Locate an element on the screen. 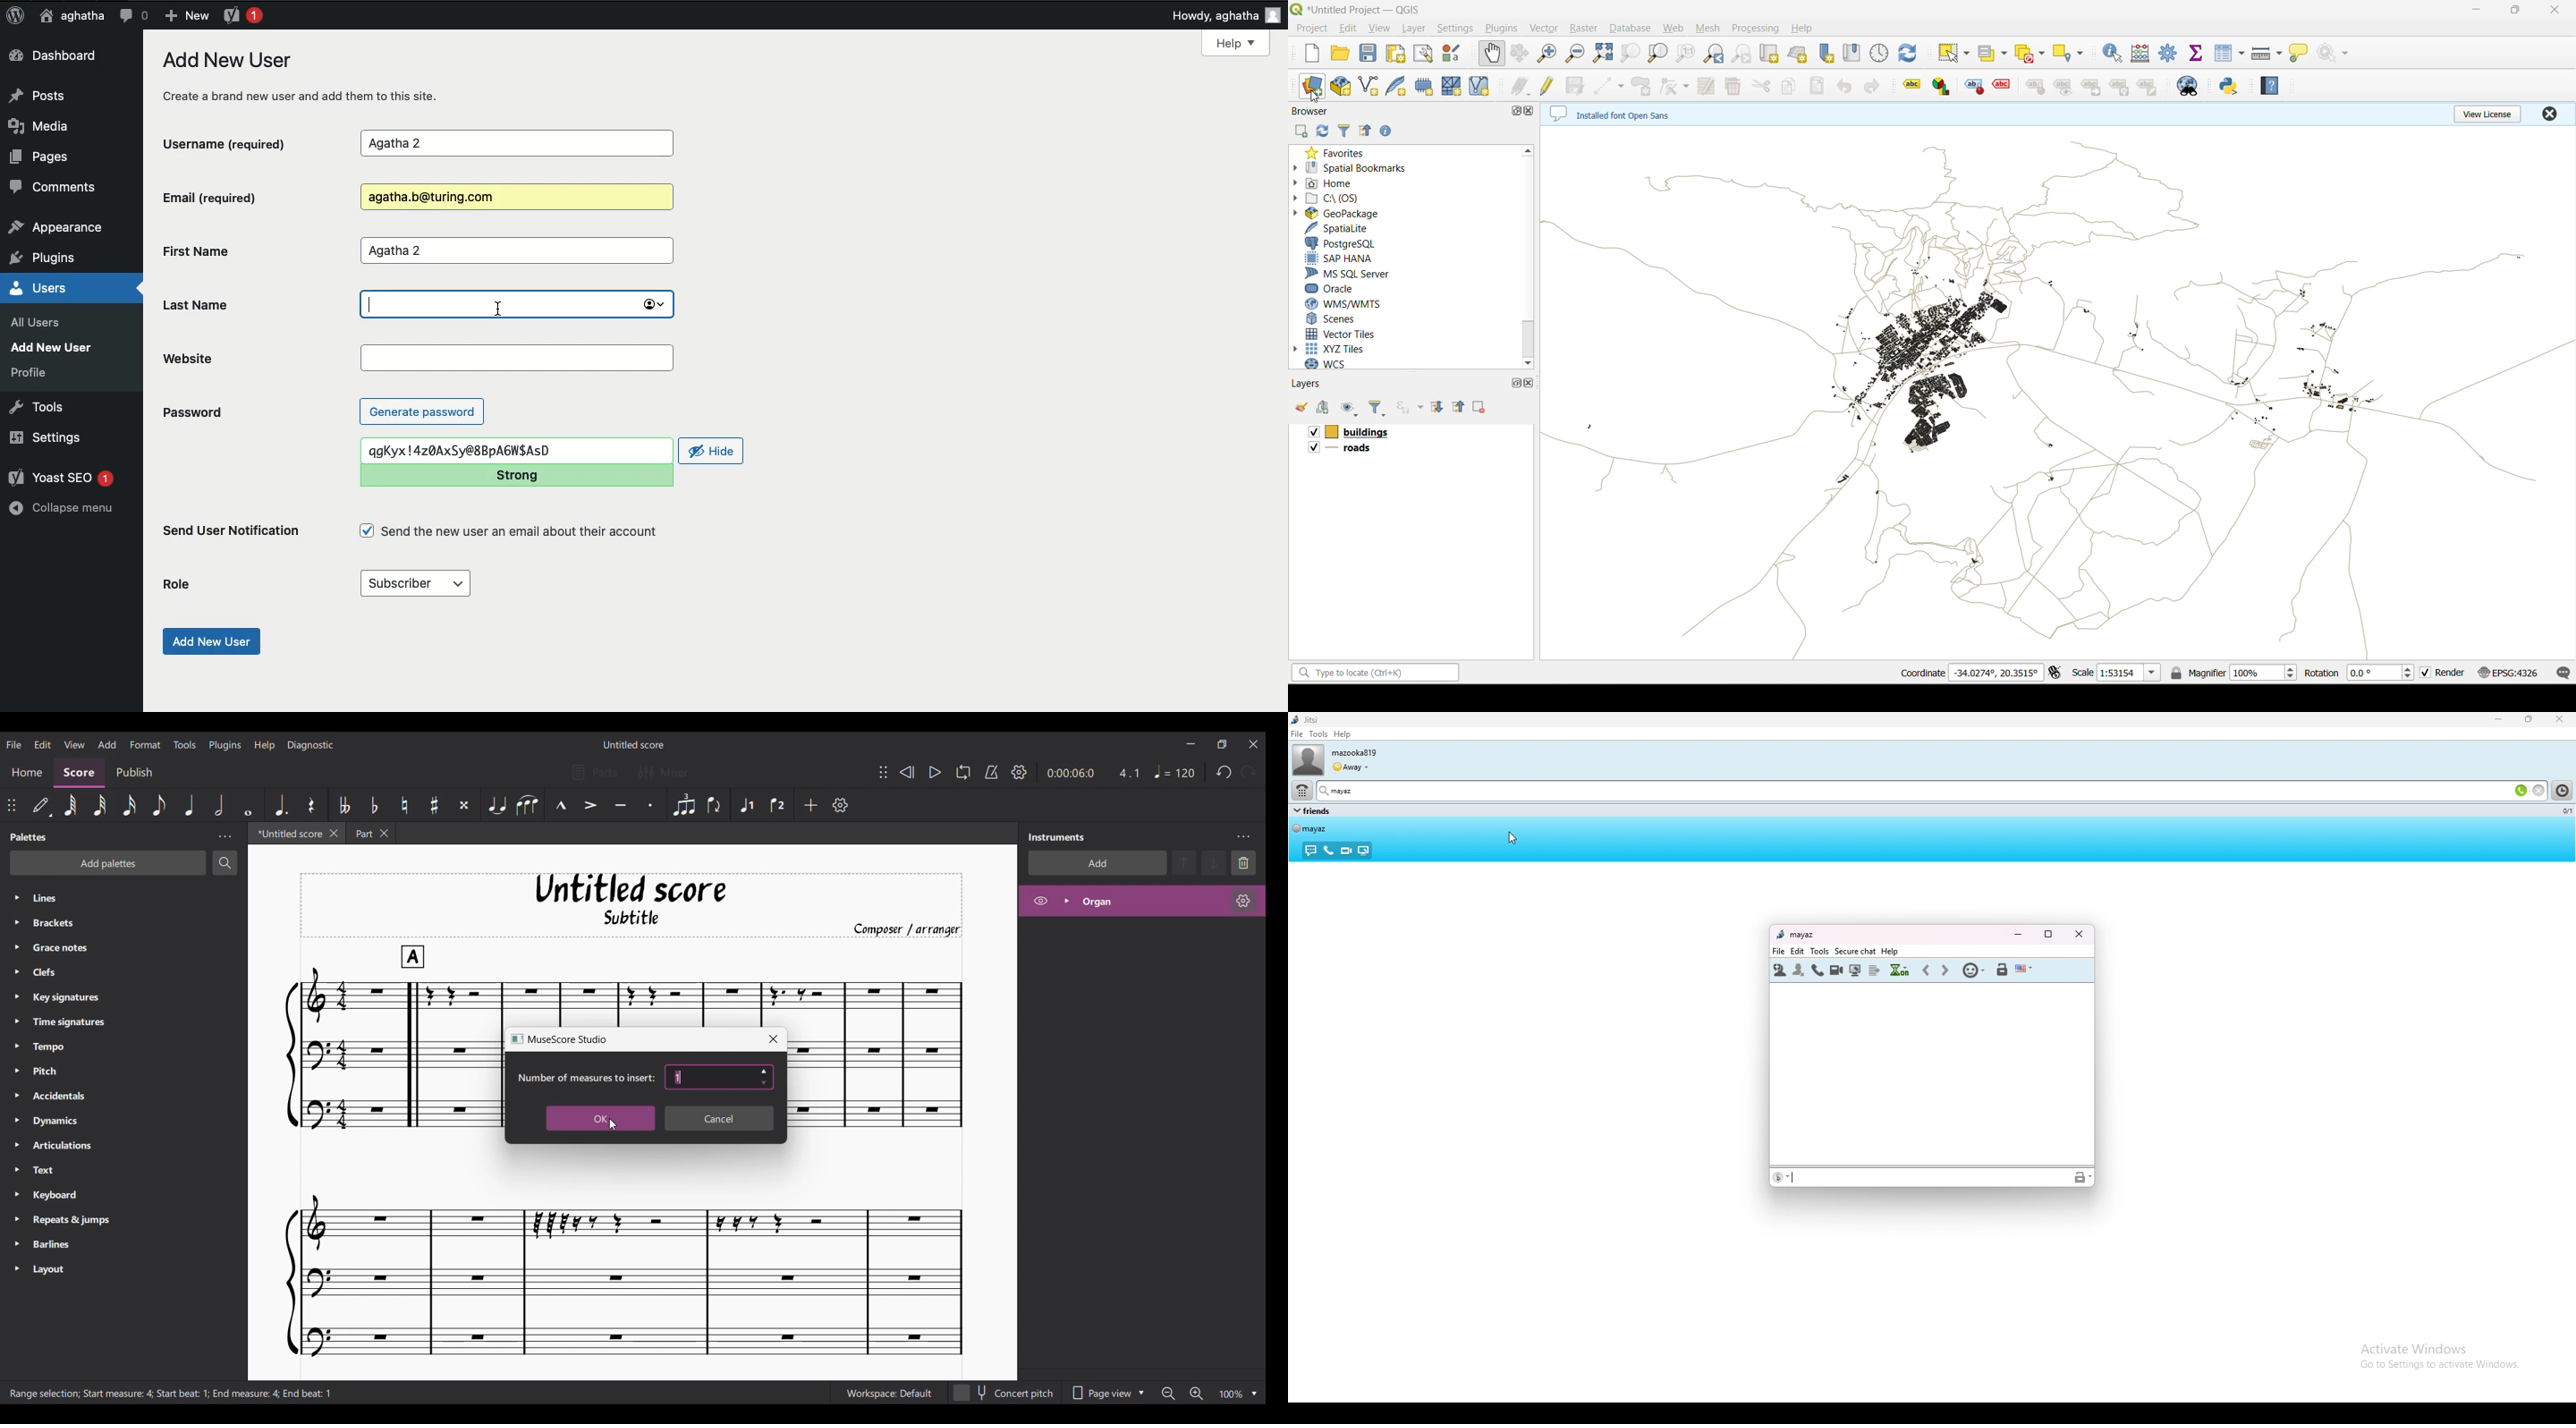 The height and width of the screenshot is (1428, 2576). pan to selection is located at coordinates (1519, 54).